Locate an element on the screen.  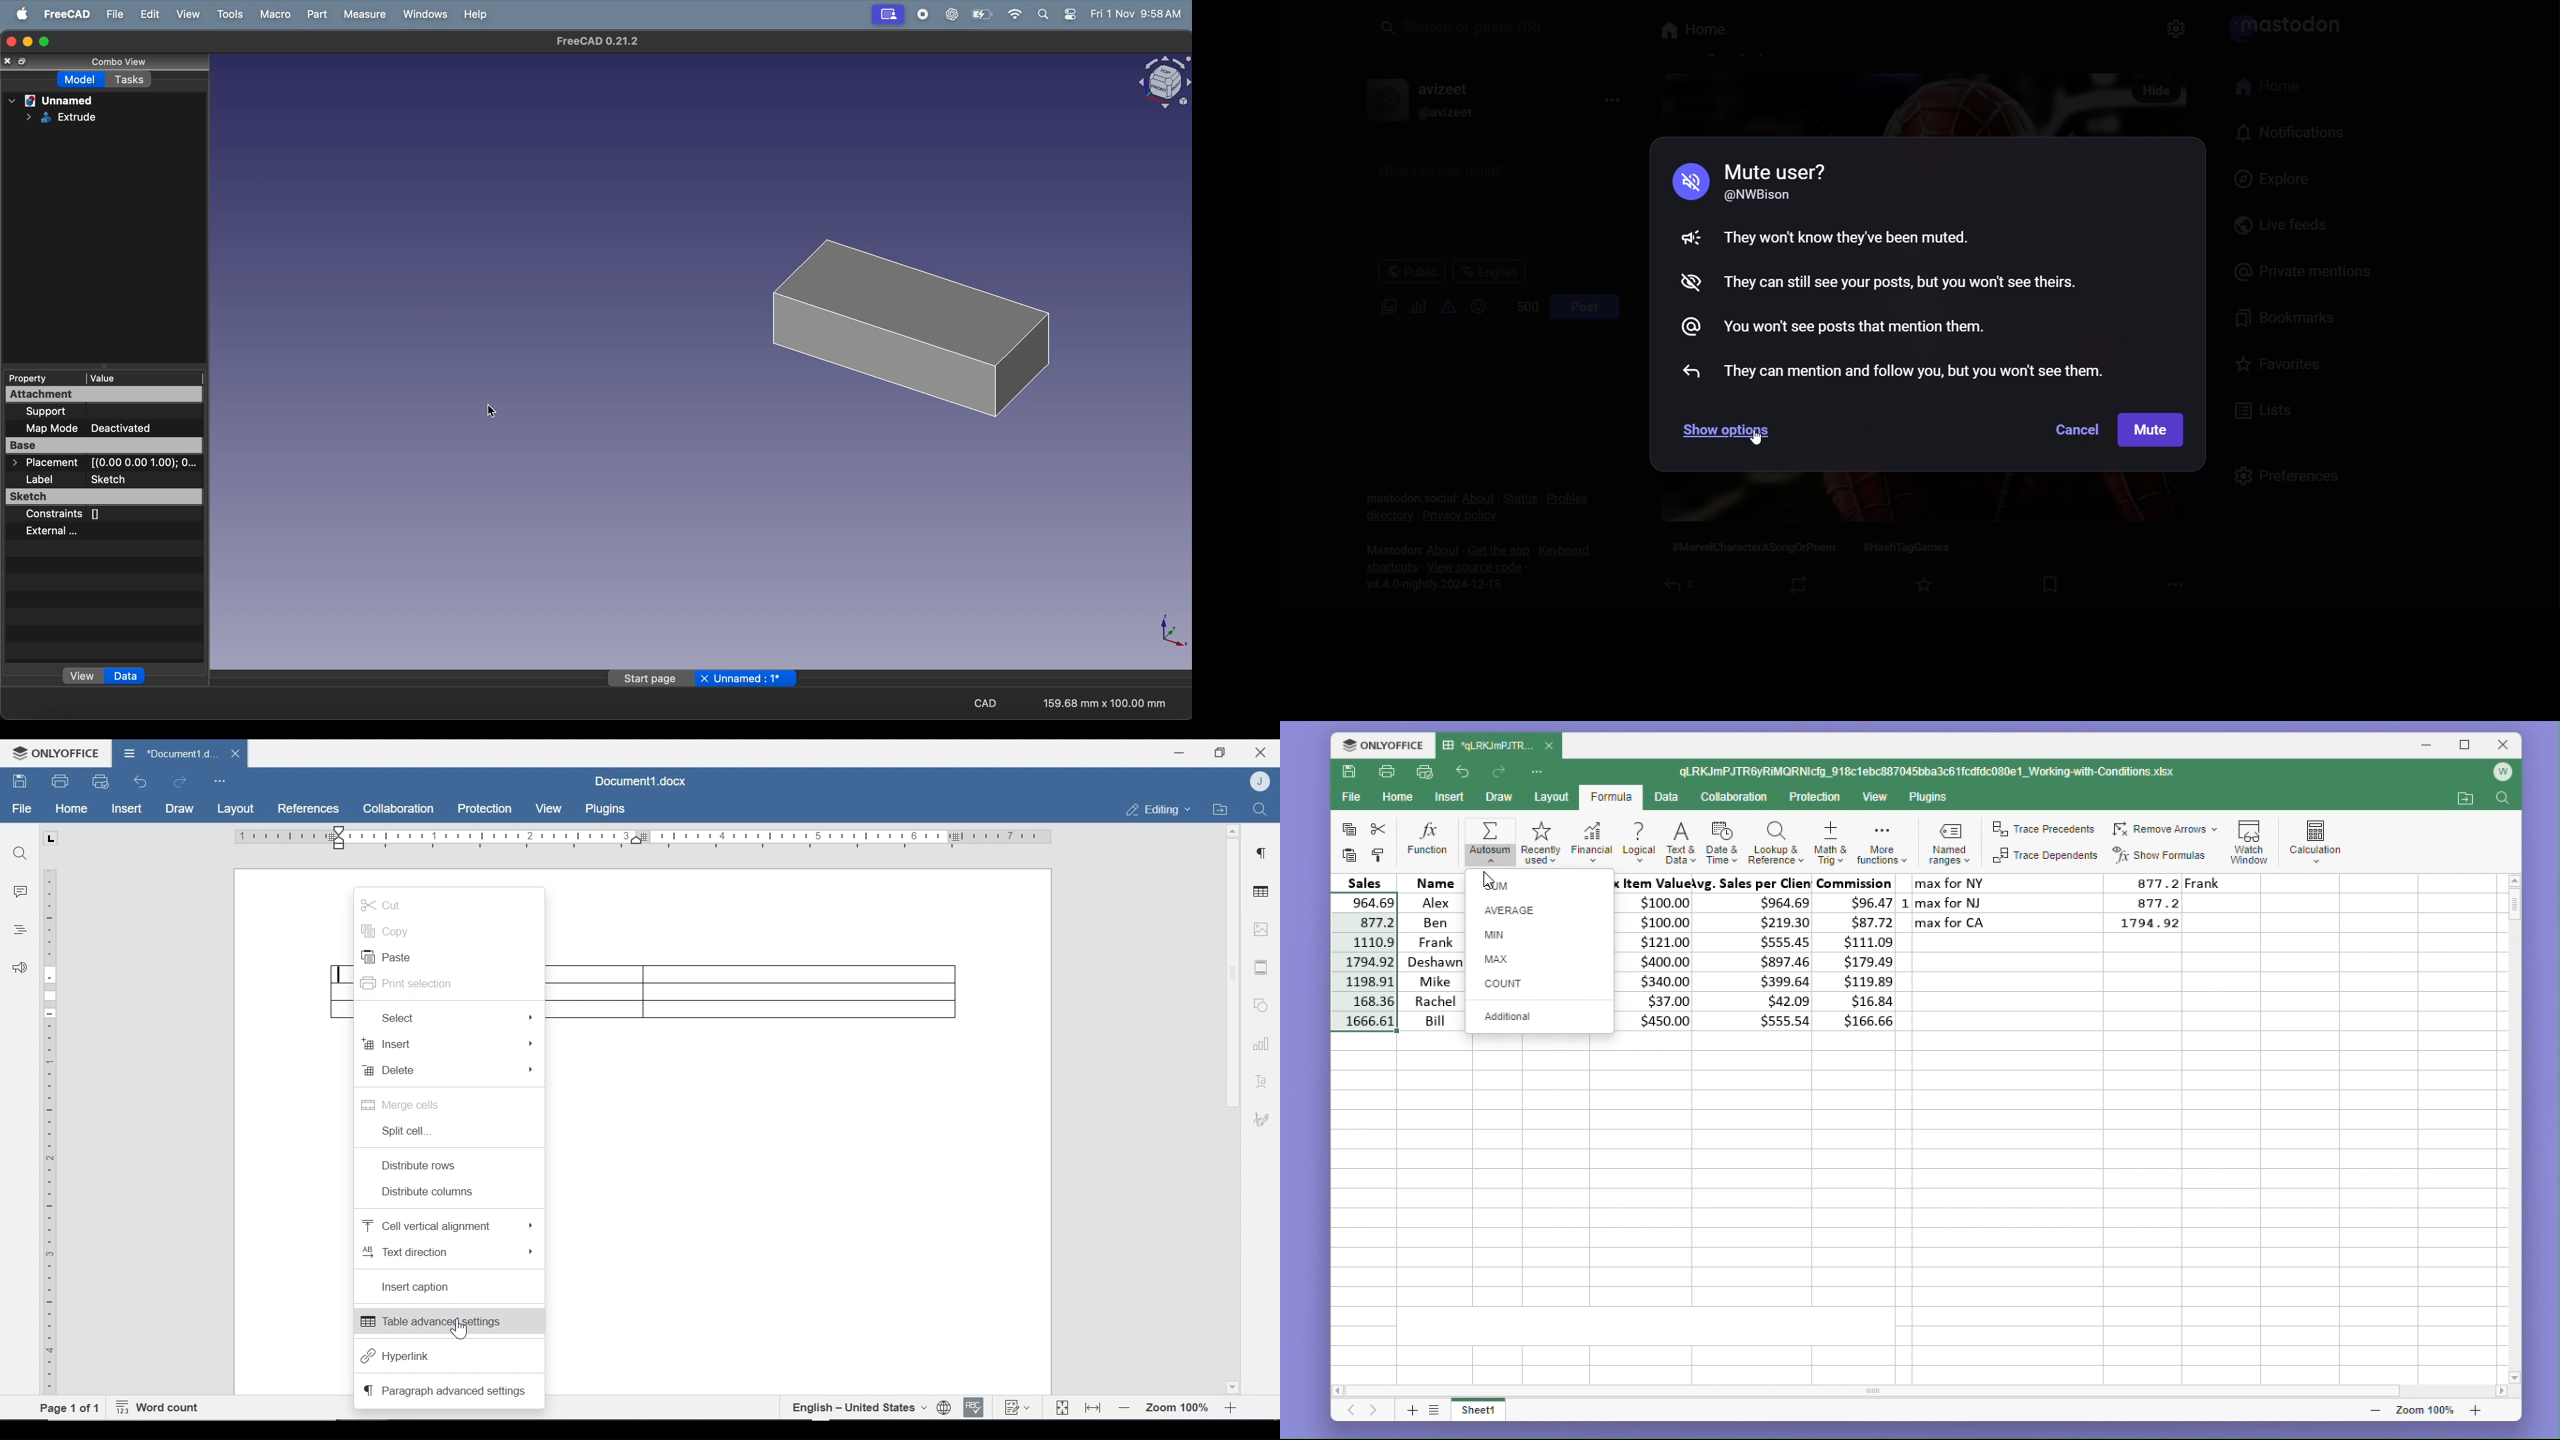
customize quick access toolbar is located at coordinates (1544, 771).